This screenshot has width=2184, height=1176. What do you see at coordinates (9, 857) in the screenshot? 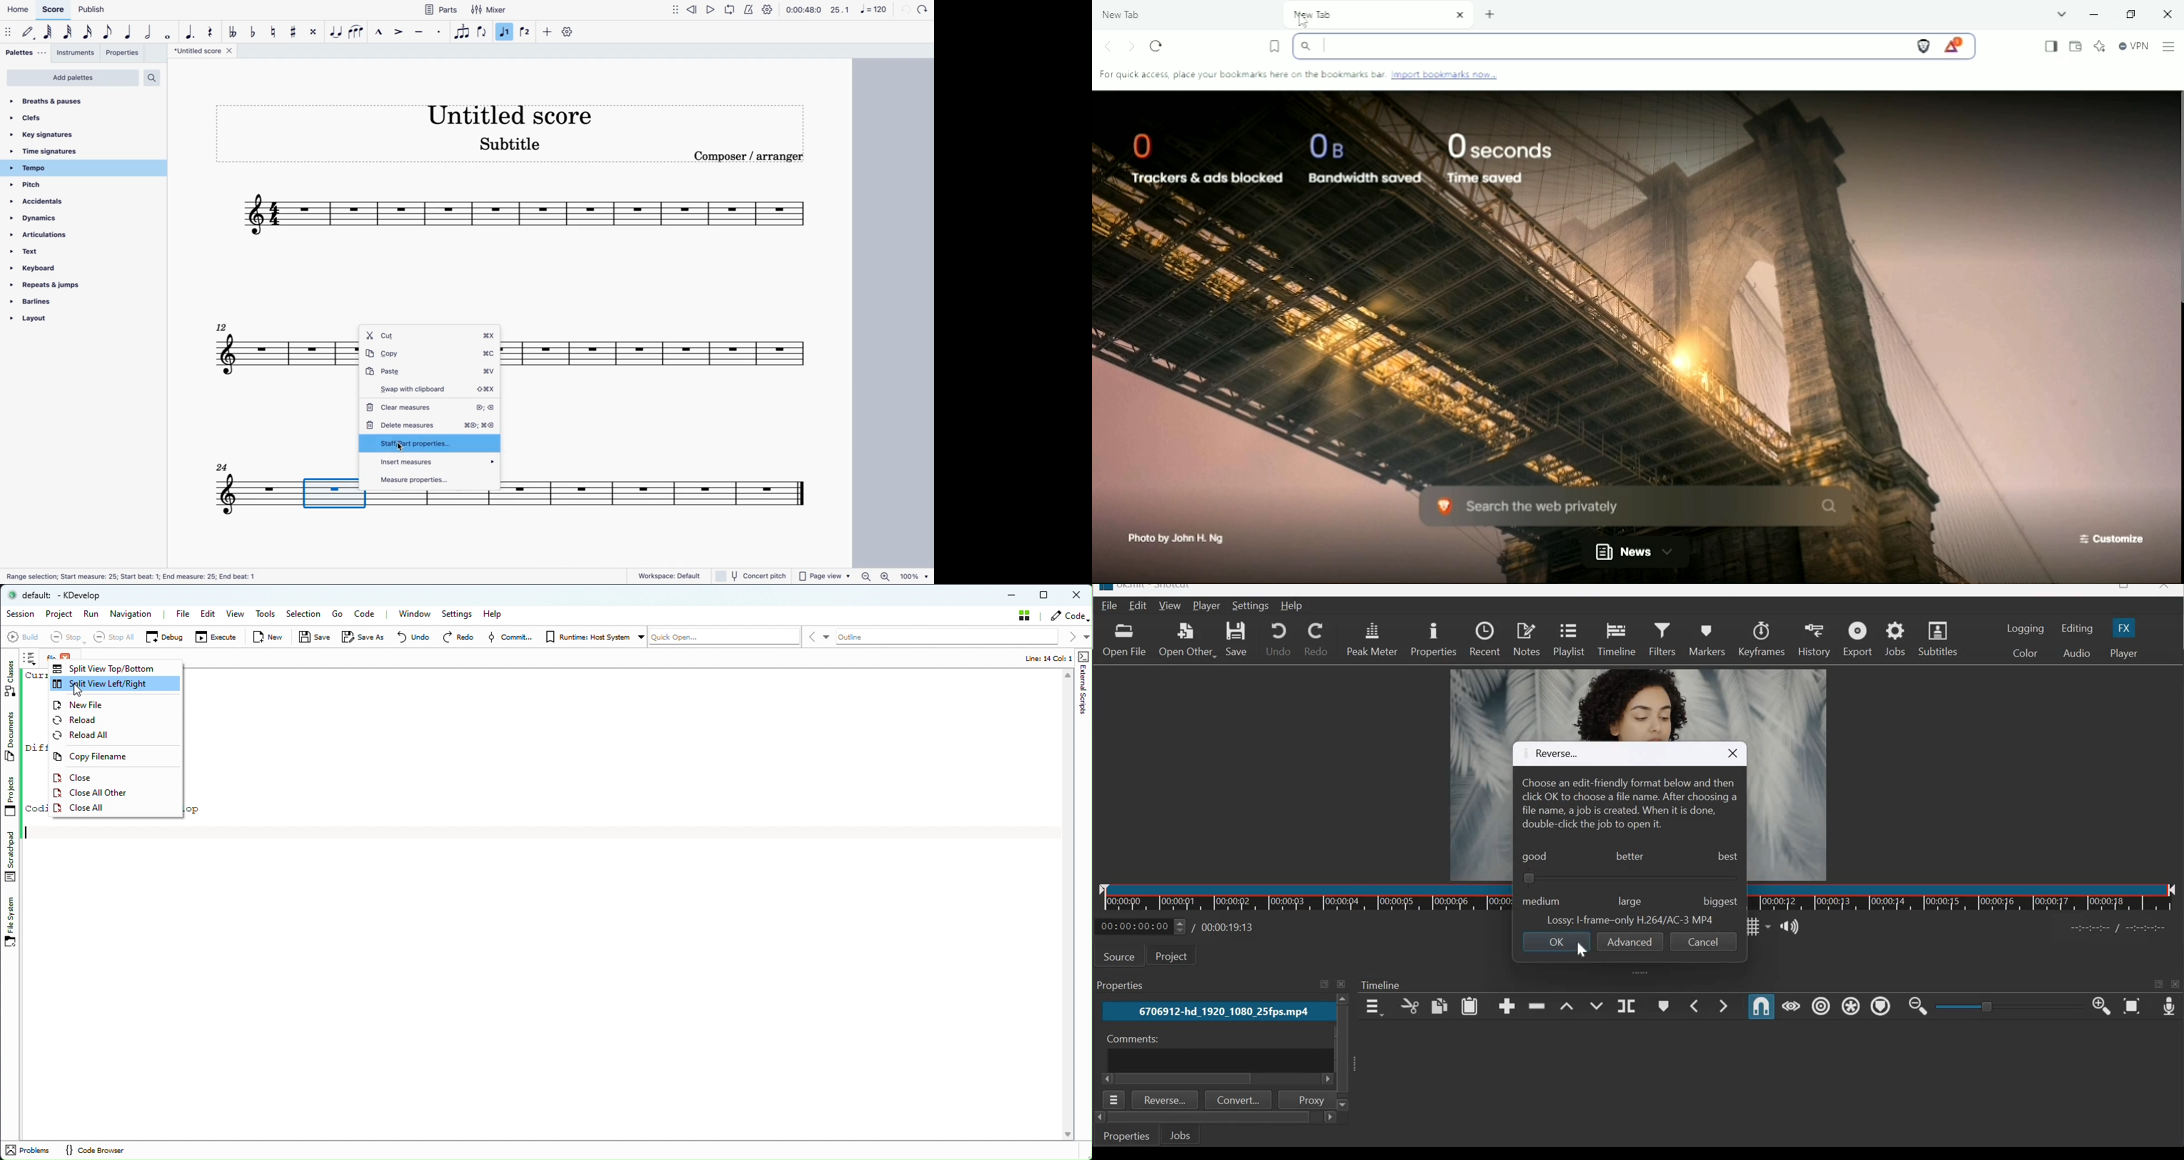
I see `stachpad` at bounding box center [9, 857].